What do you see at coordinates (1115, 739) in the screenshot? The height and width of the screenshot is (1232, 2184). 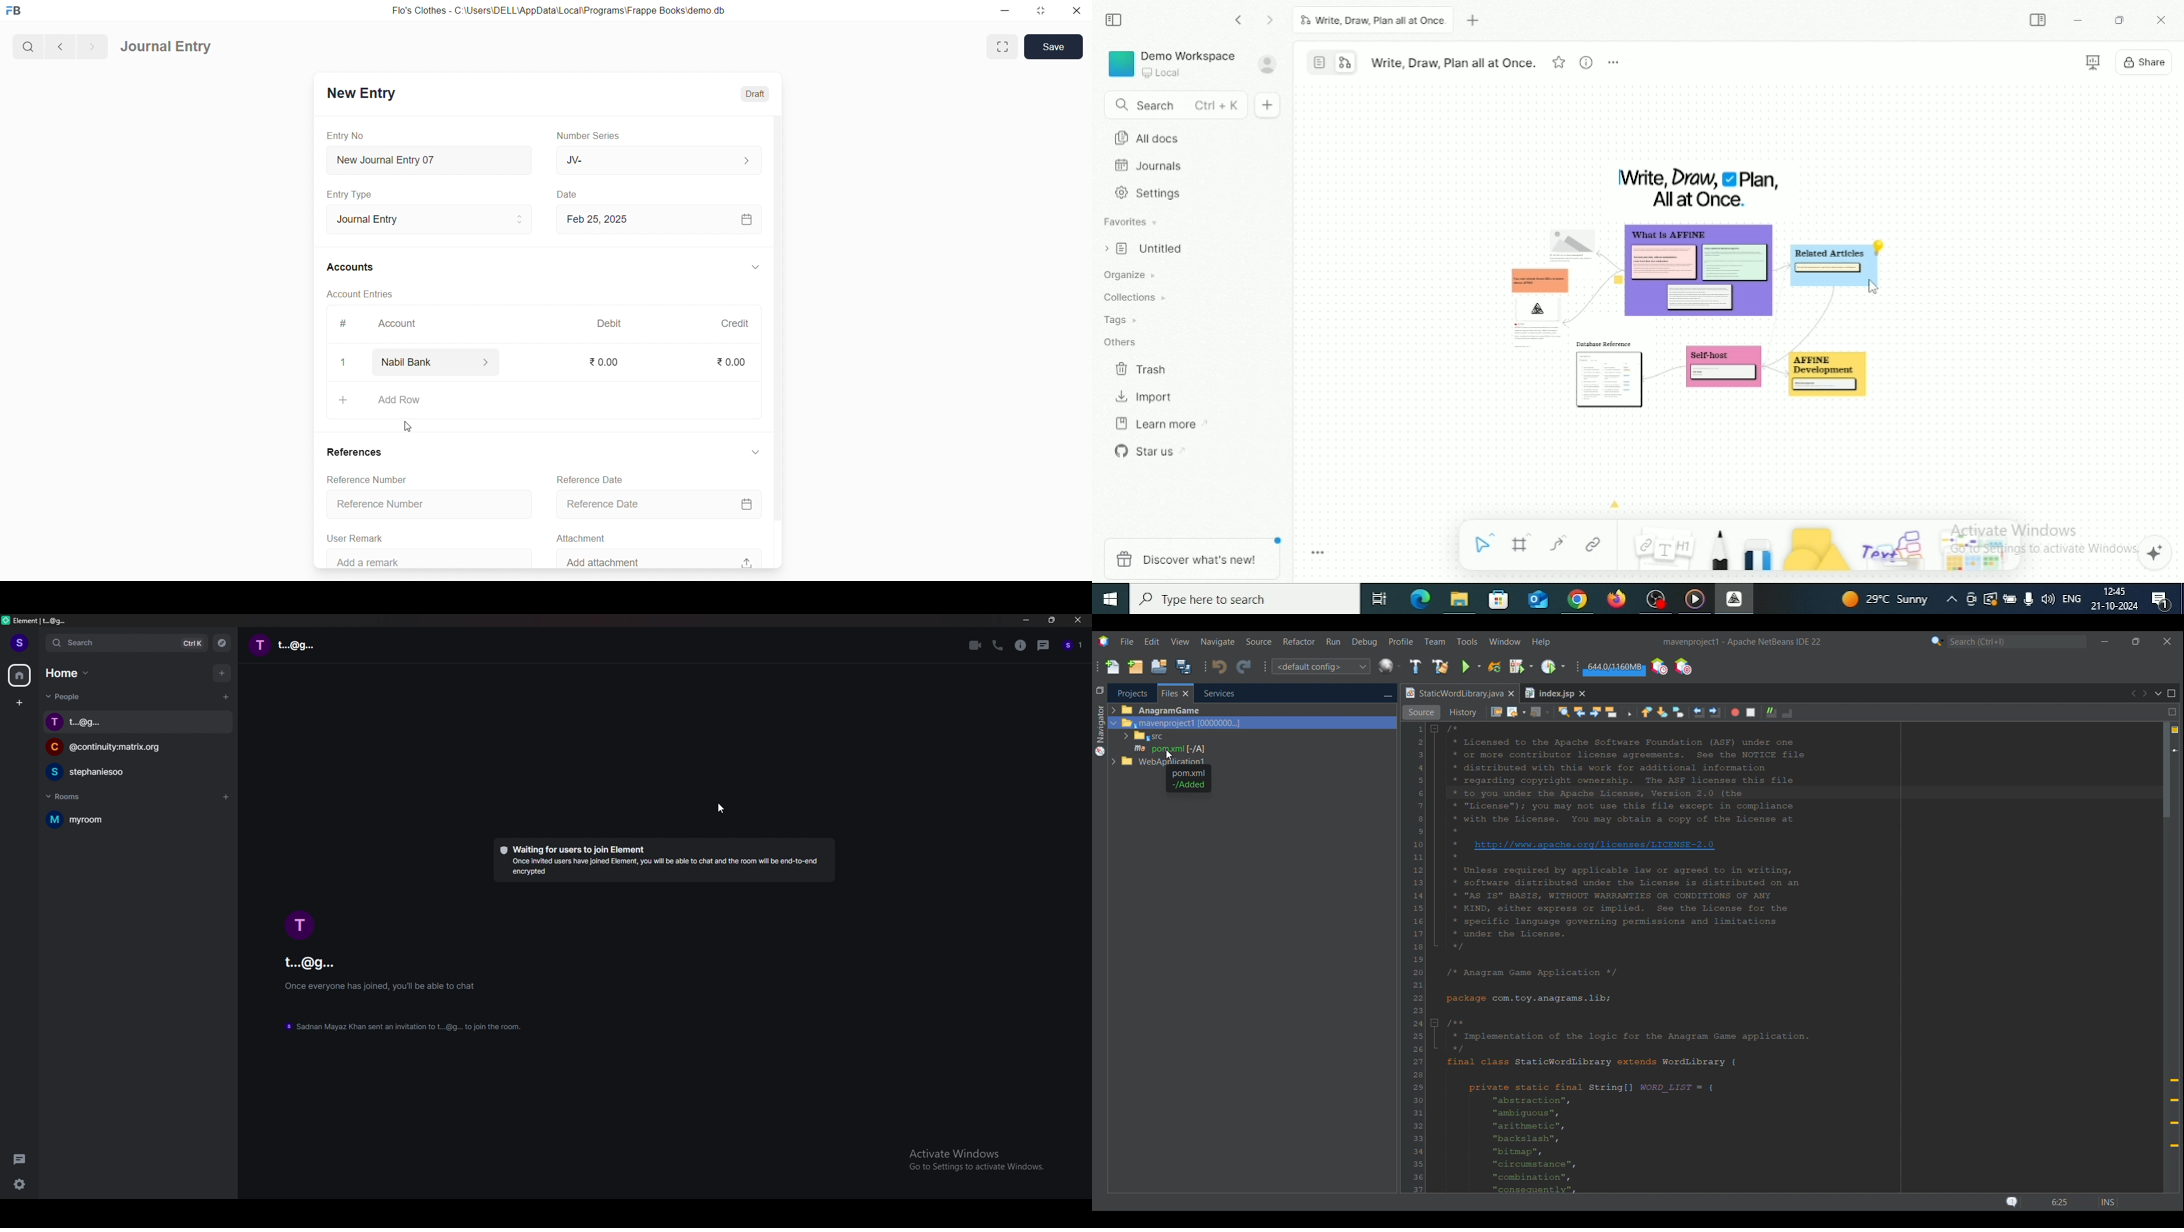 I see `Expand` at bounding box center [1115, 739].